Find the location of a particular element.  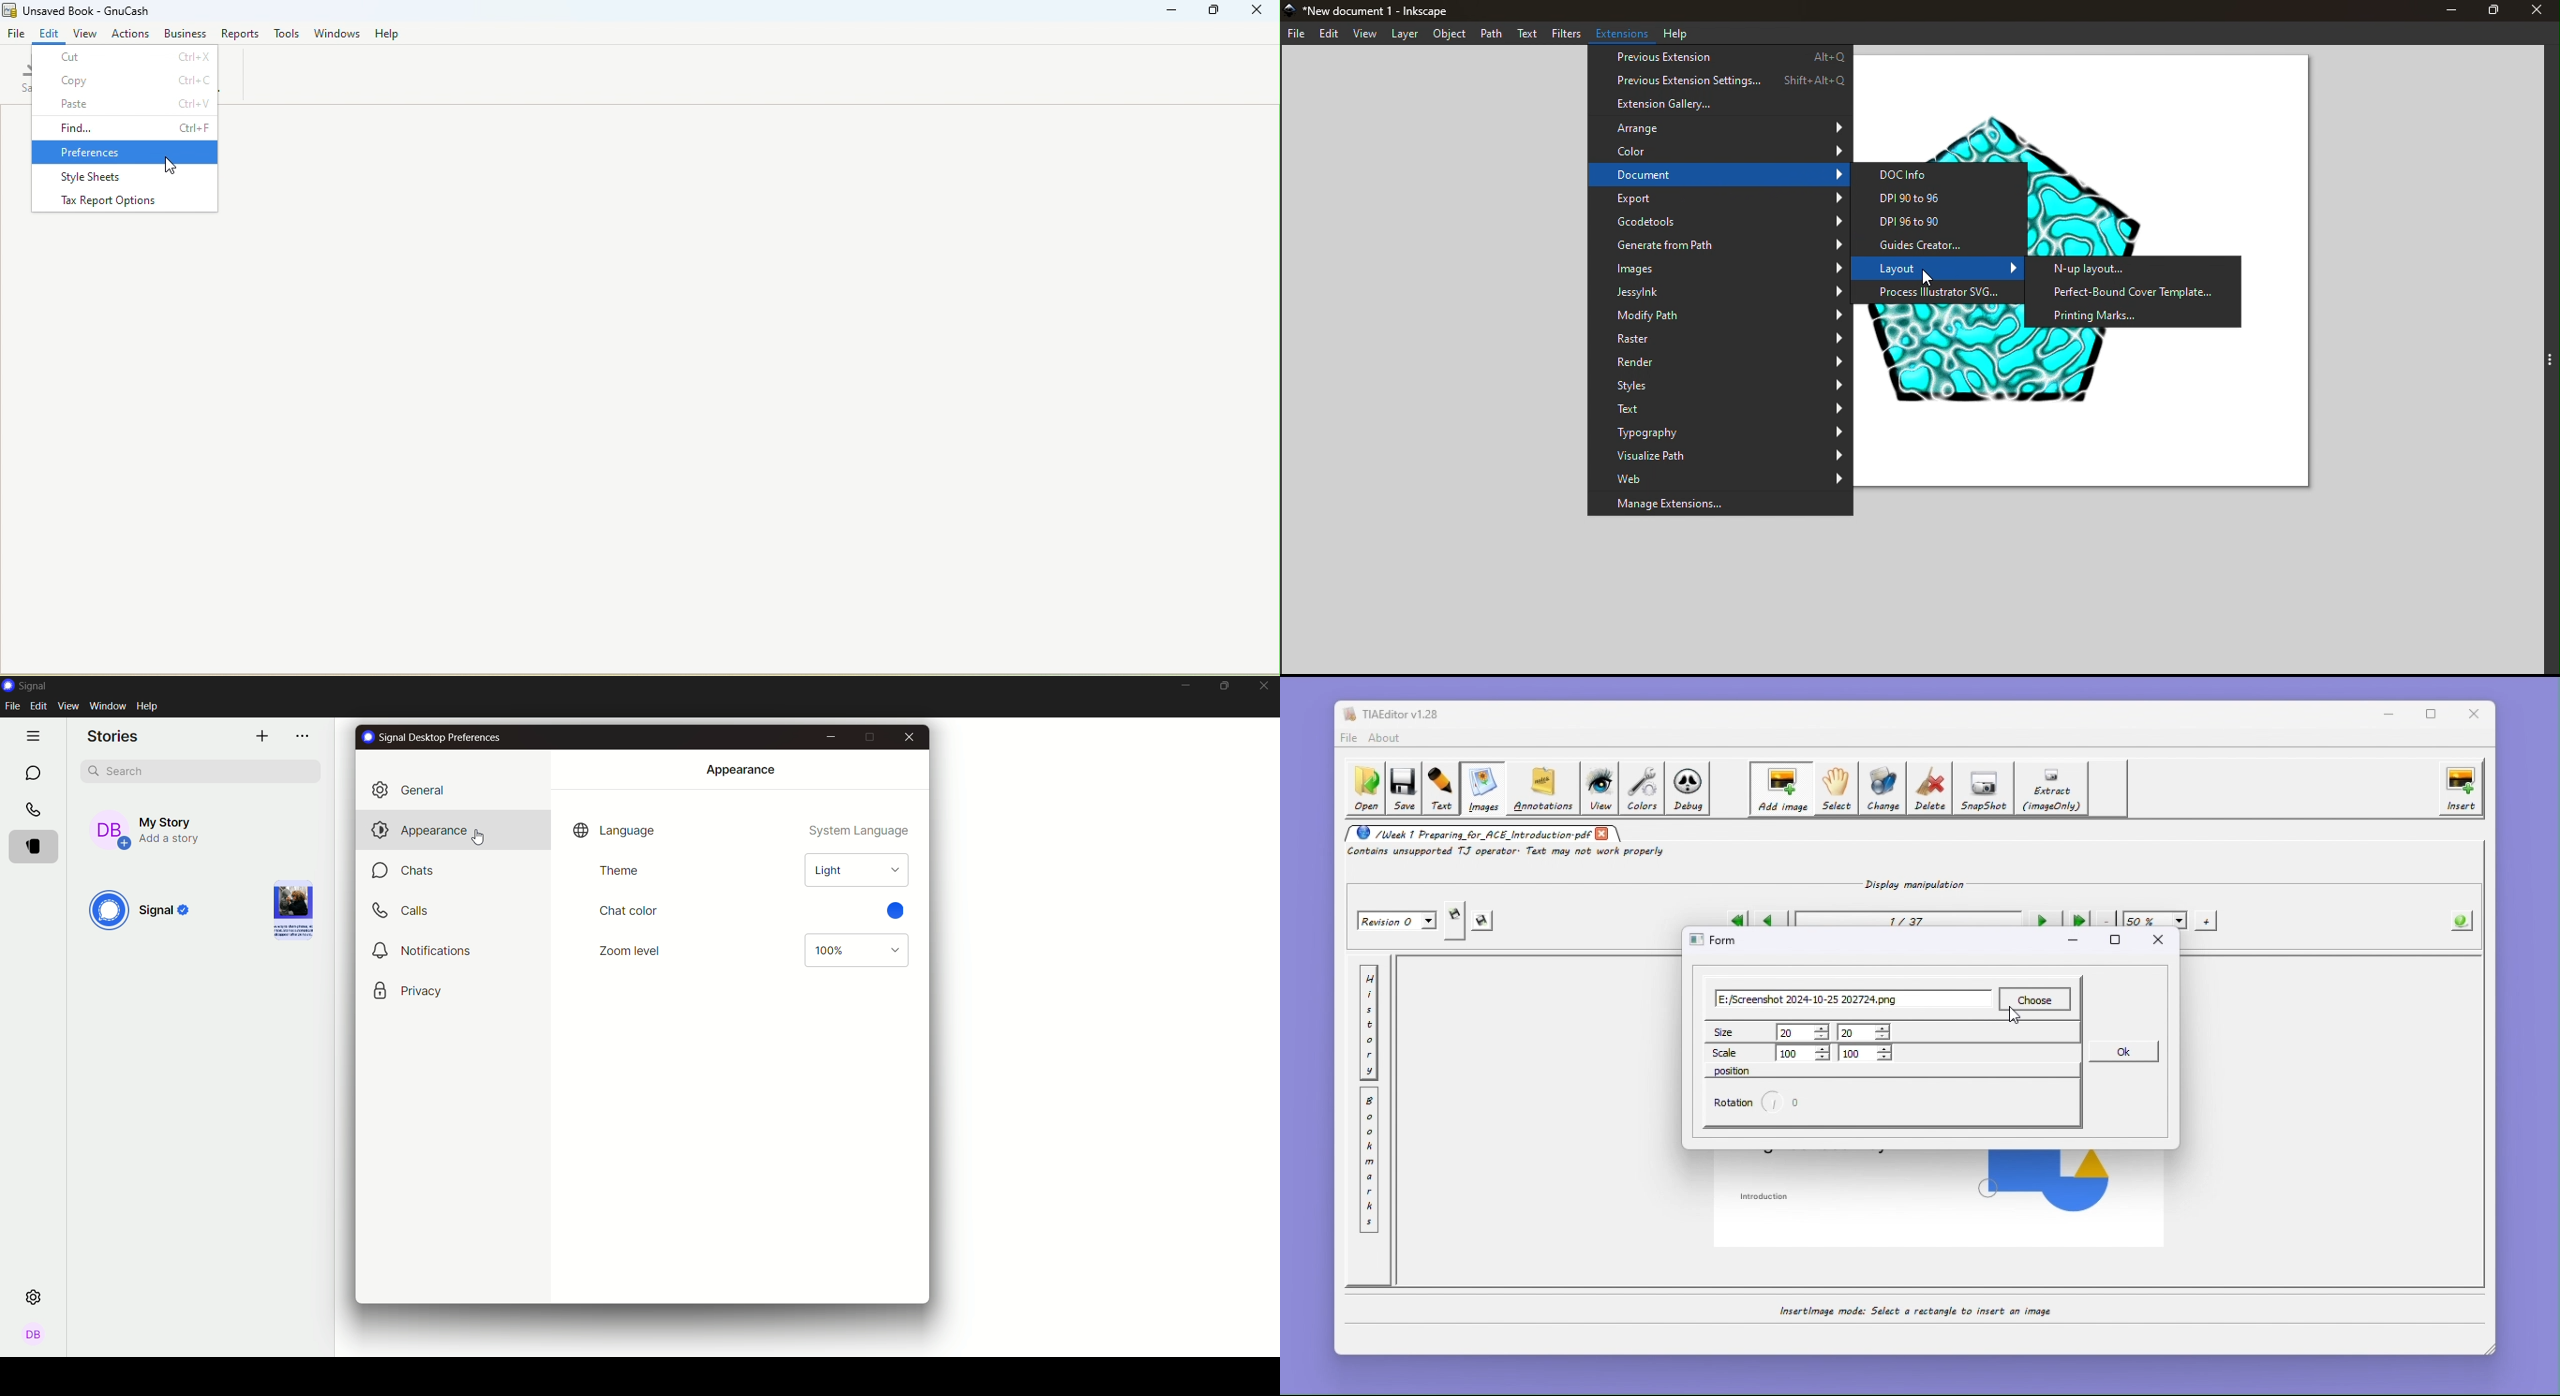

Actions is located at coordinates (132, 31).